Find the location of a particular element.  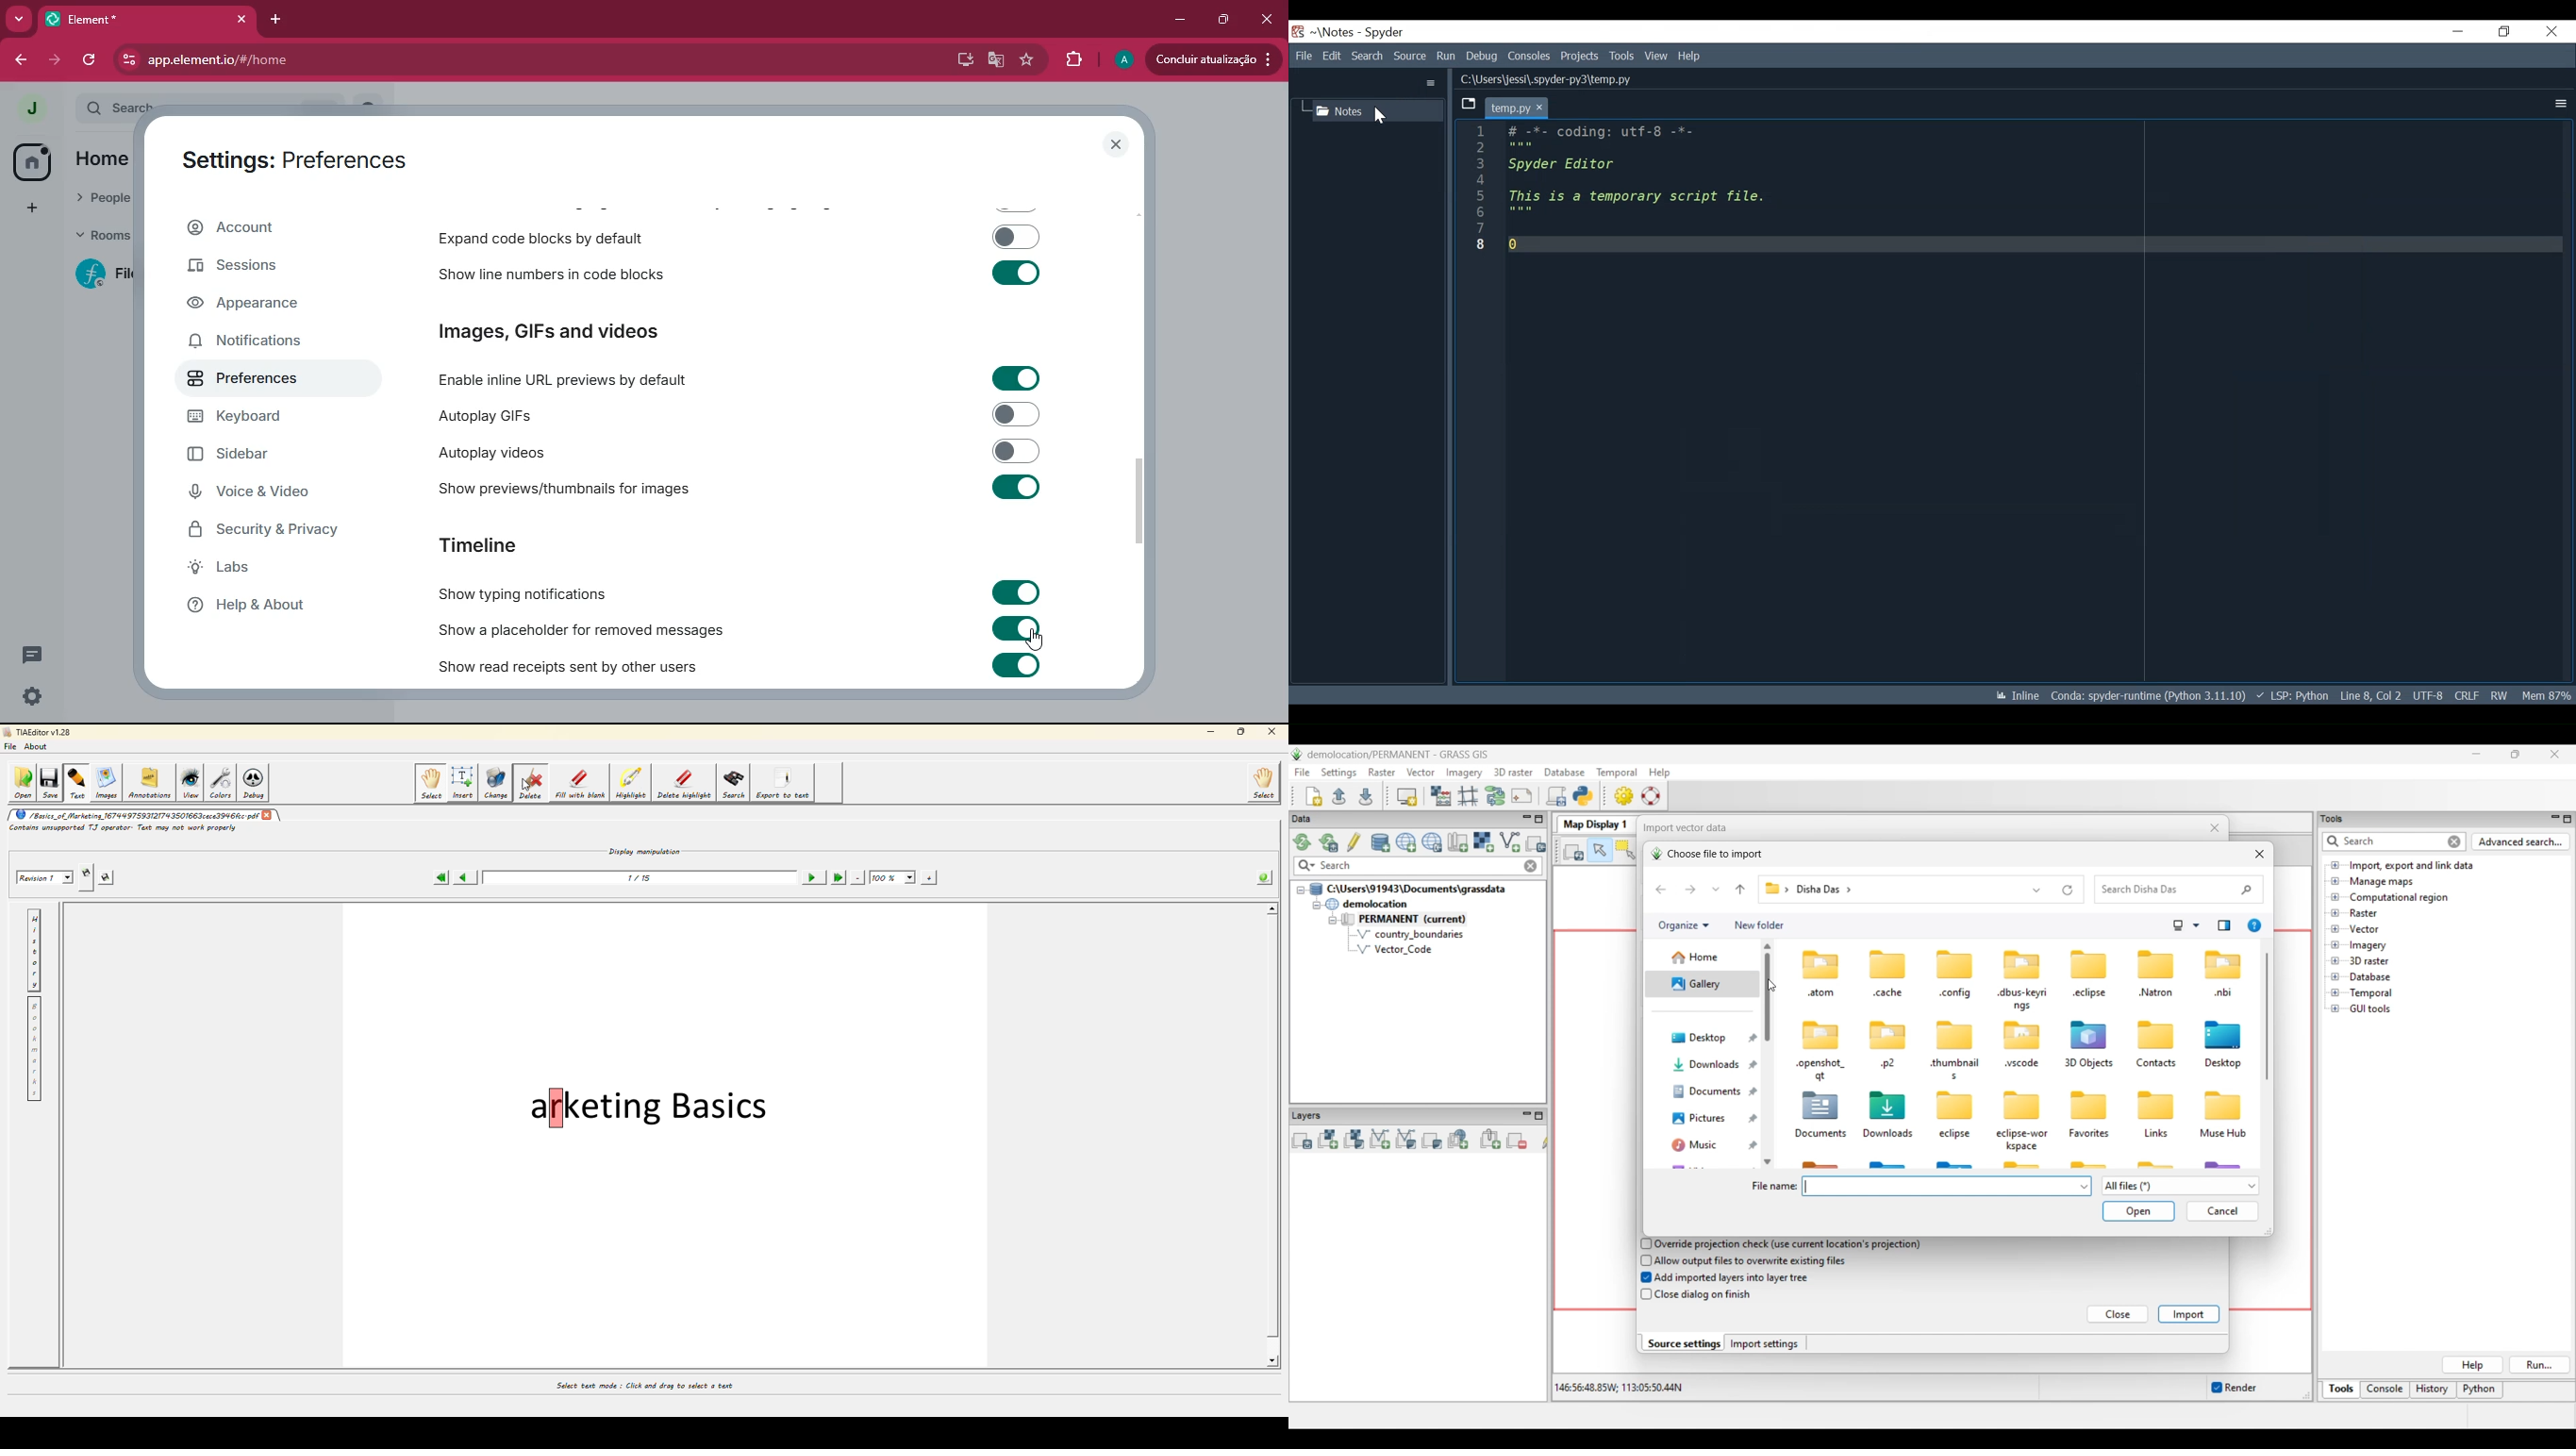

Projects is located at coordinates (1580, 56).